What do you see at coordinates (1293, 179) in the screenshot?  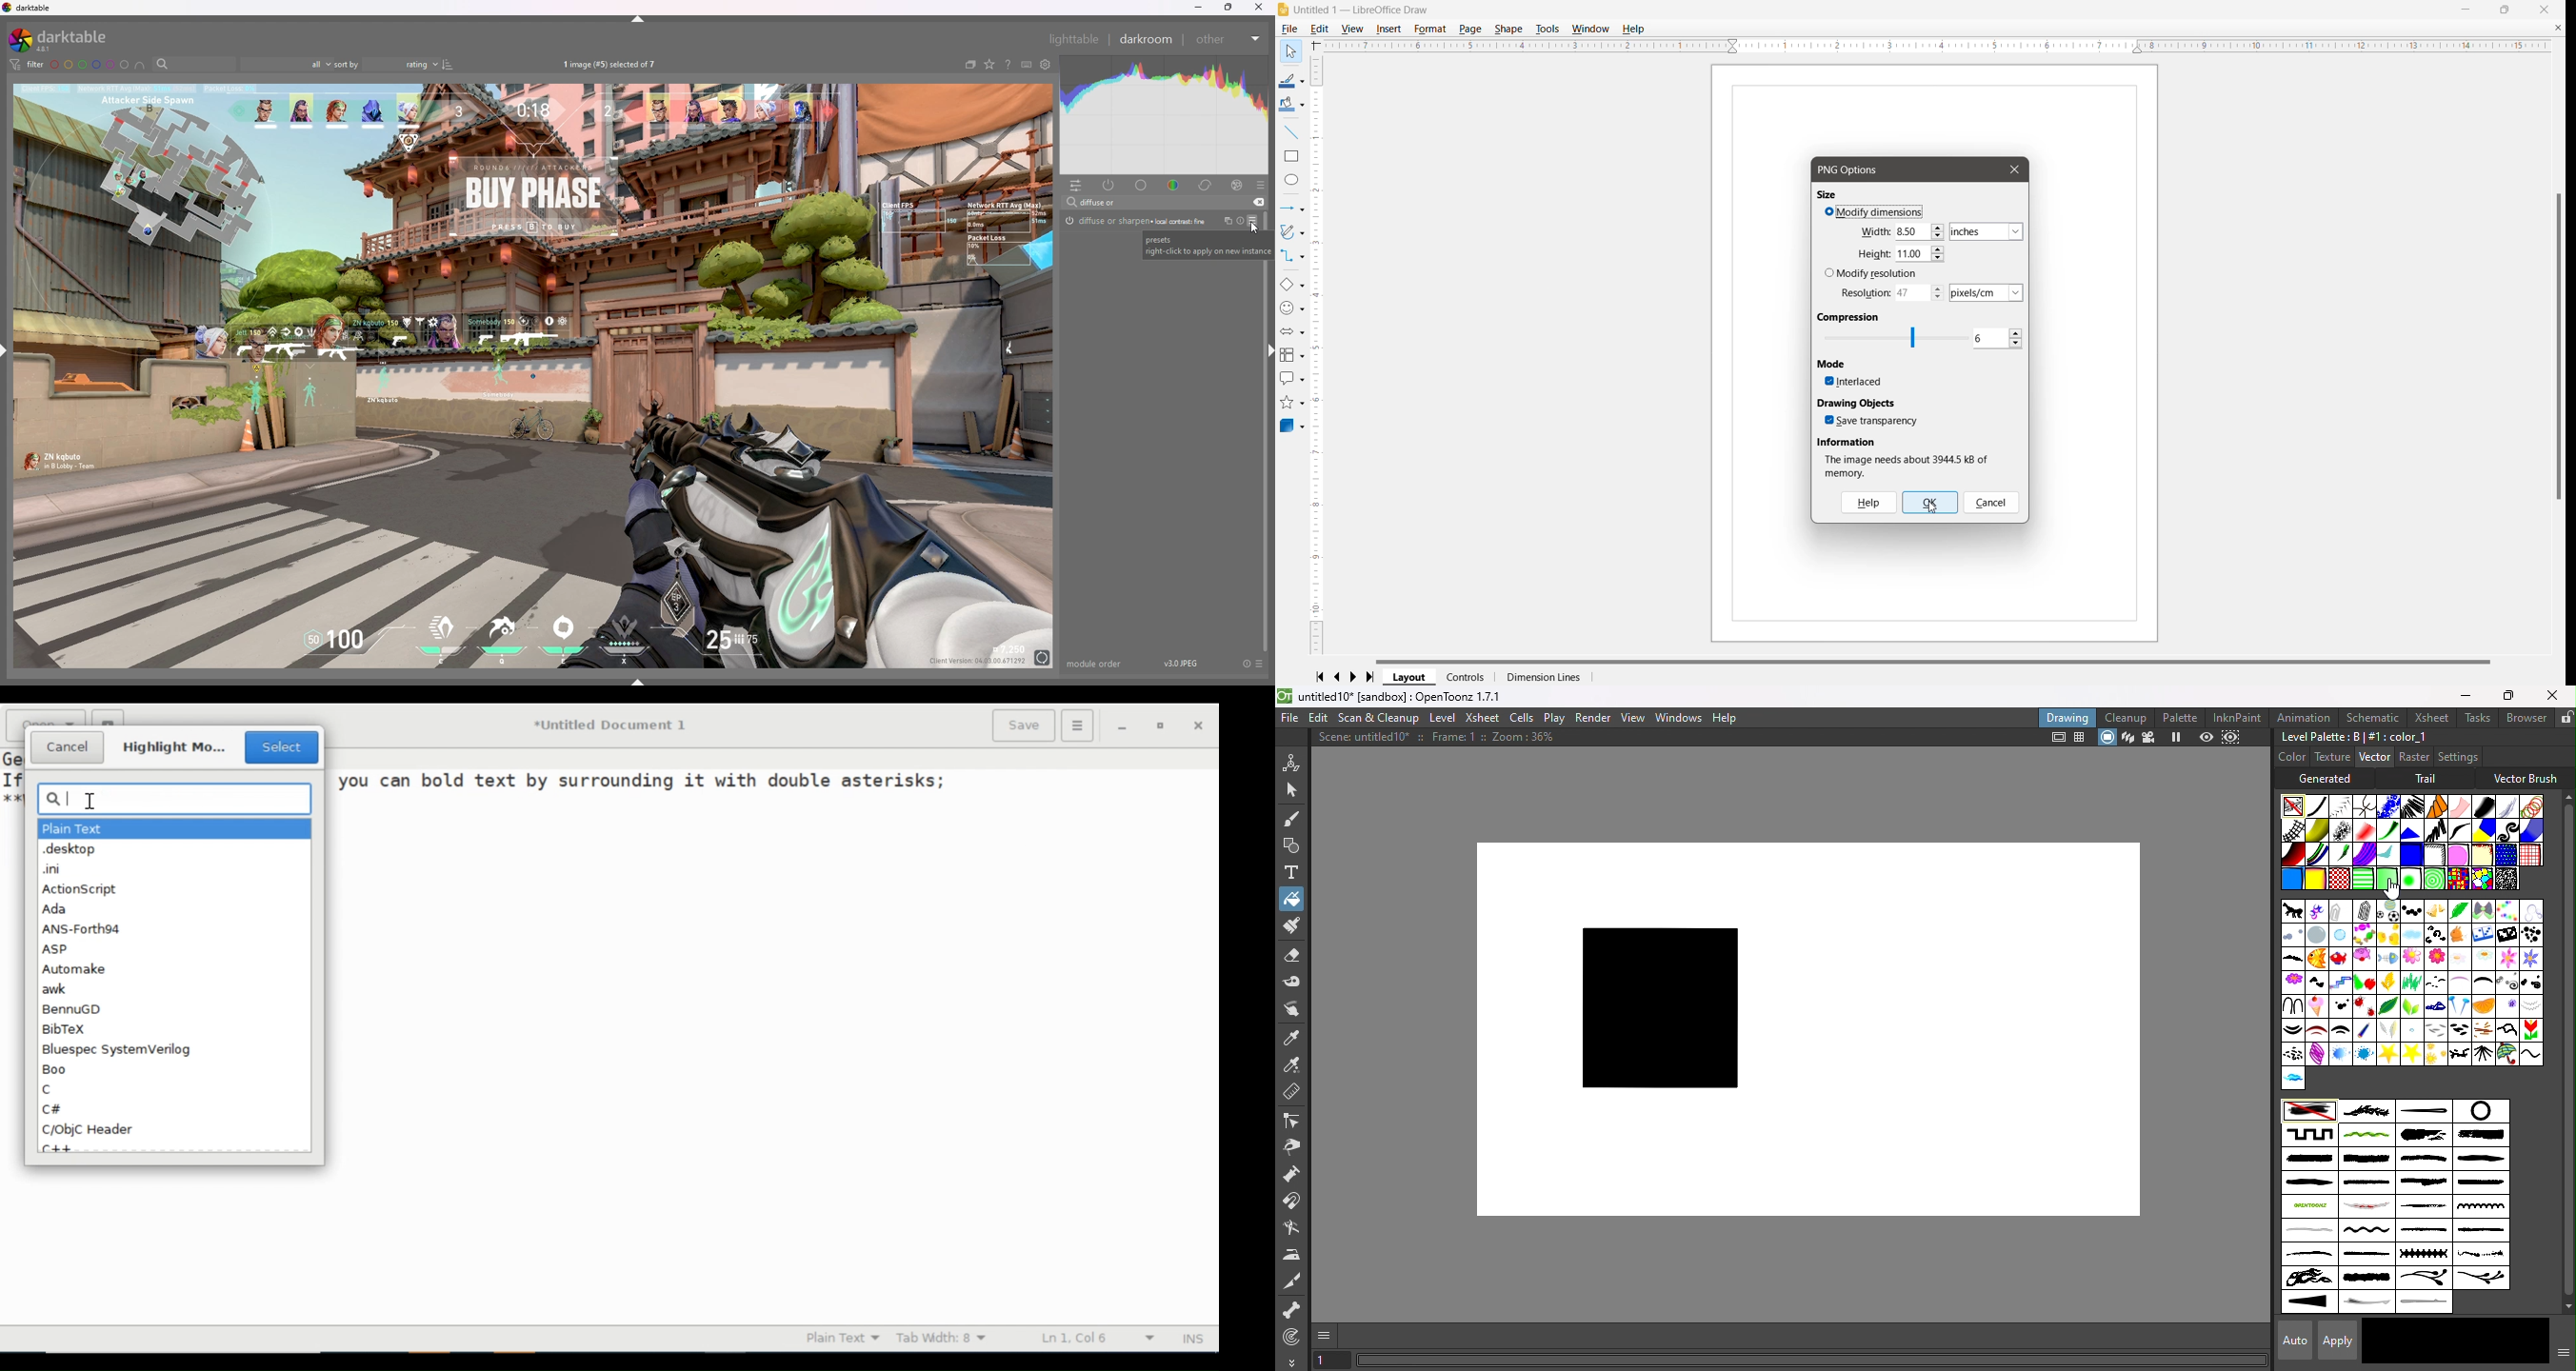 I see `Ellipse` at bounding box center [1293, 179].